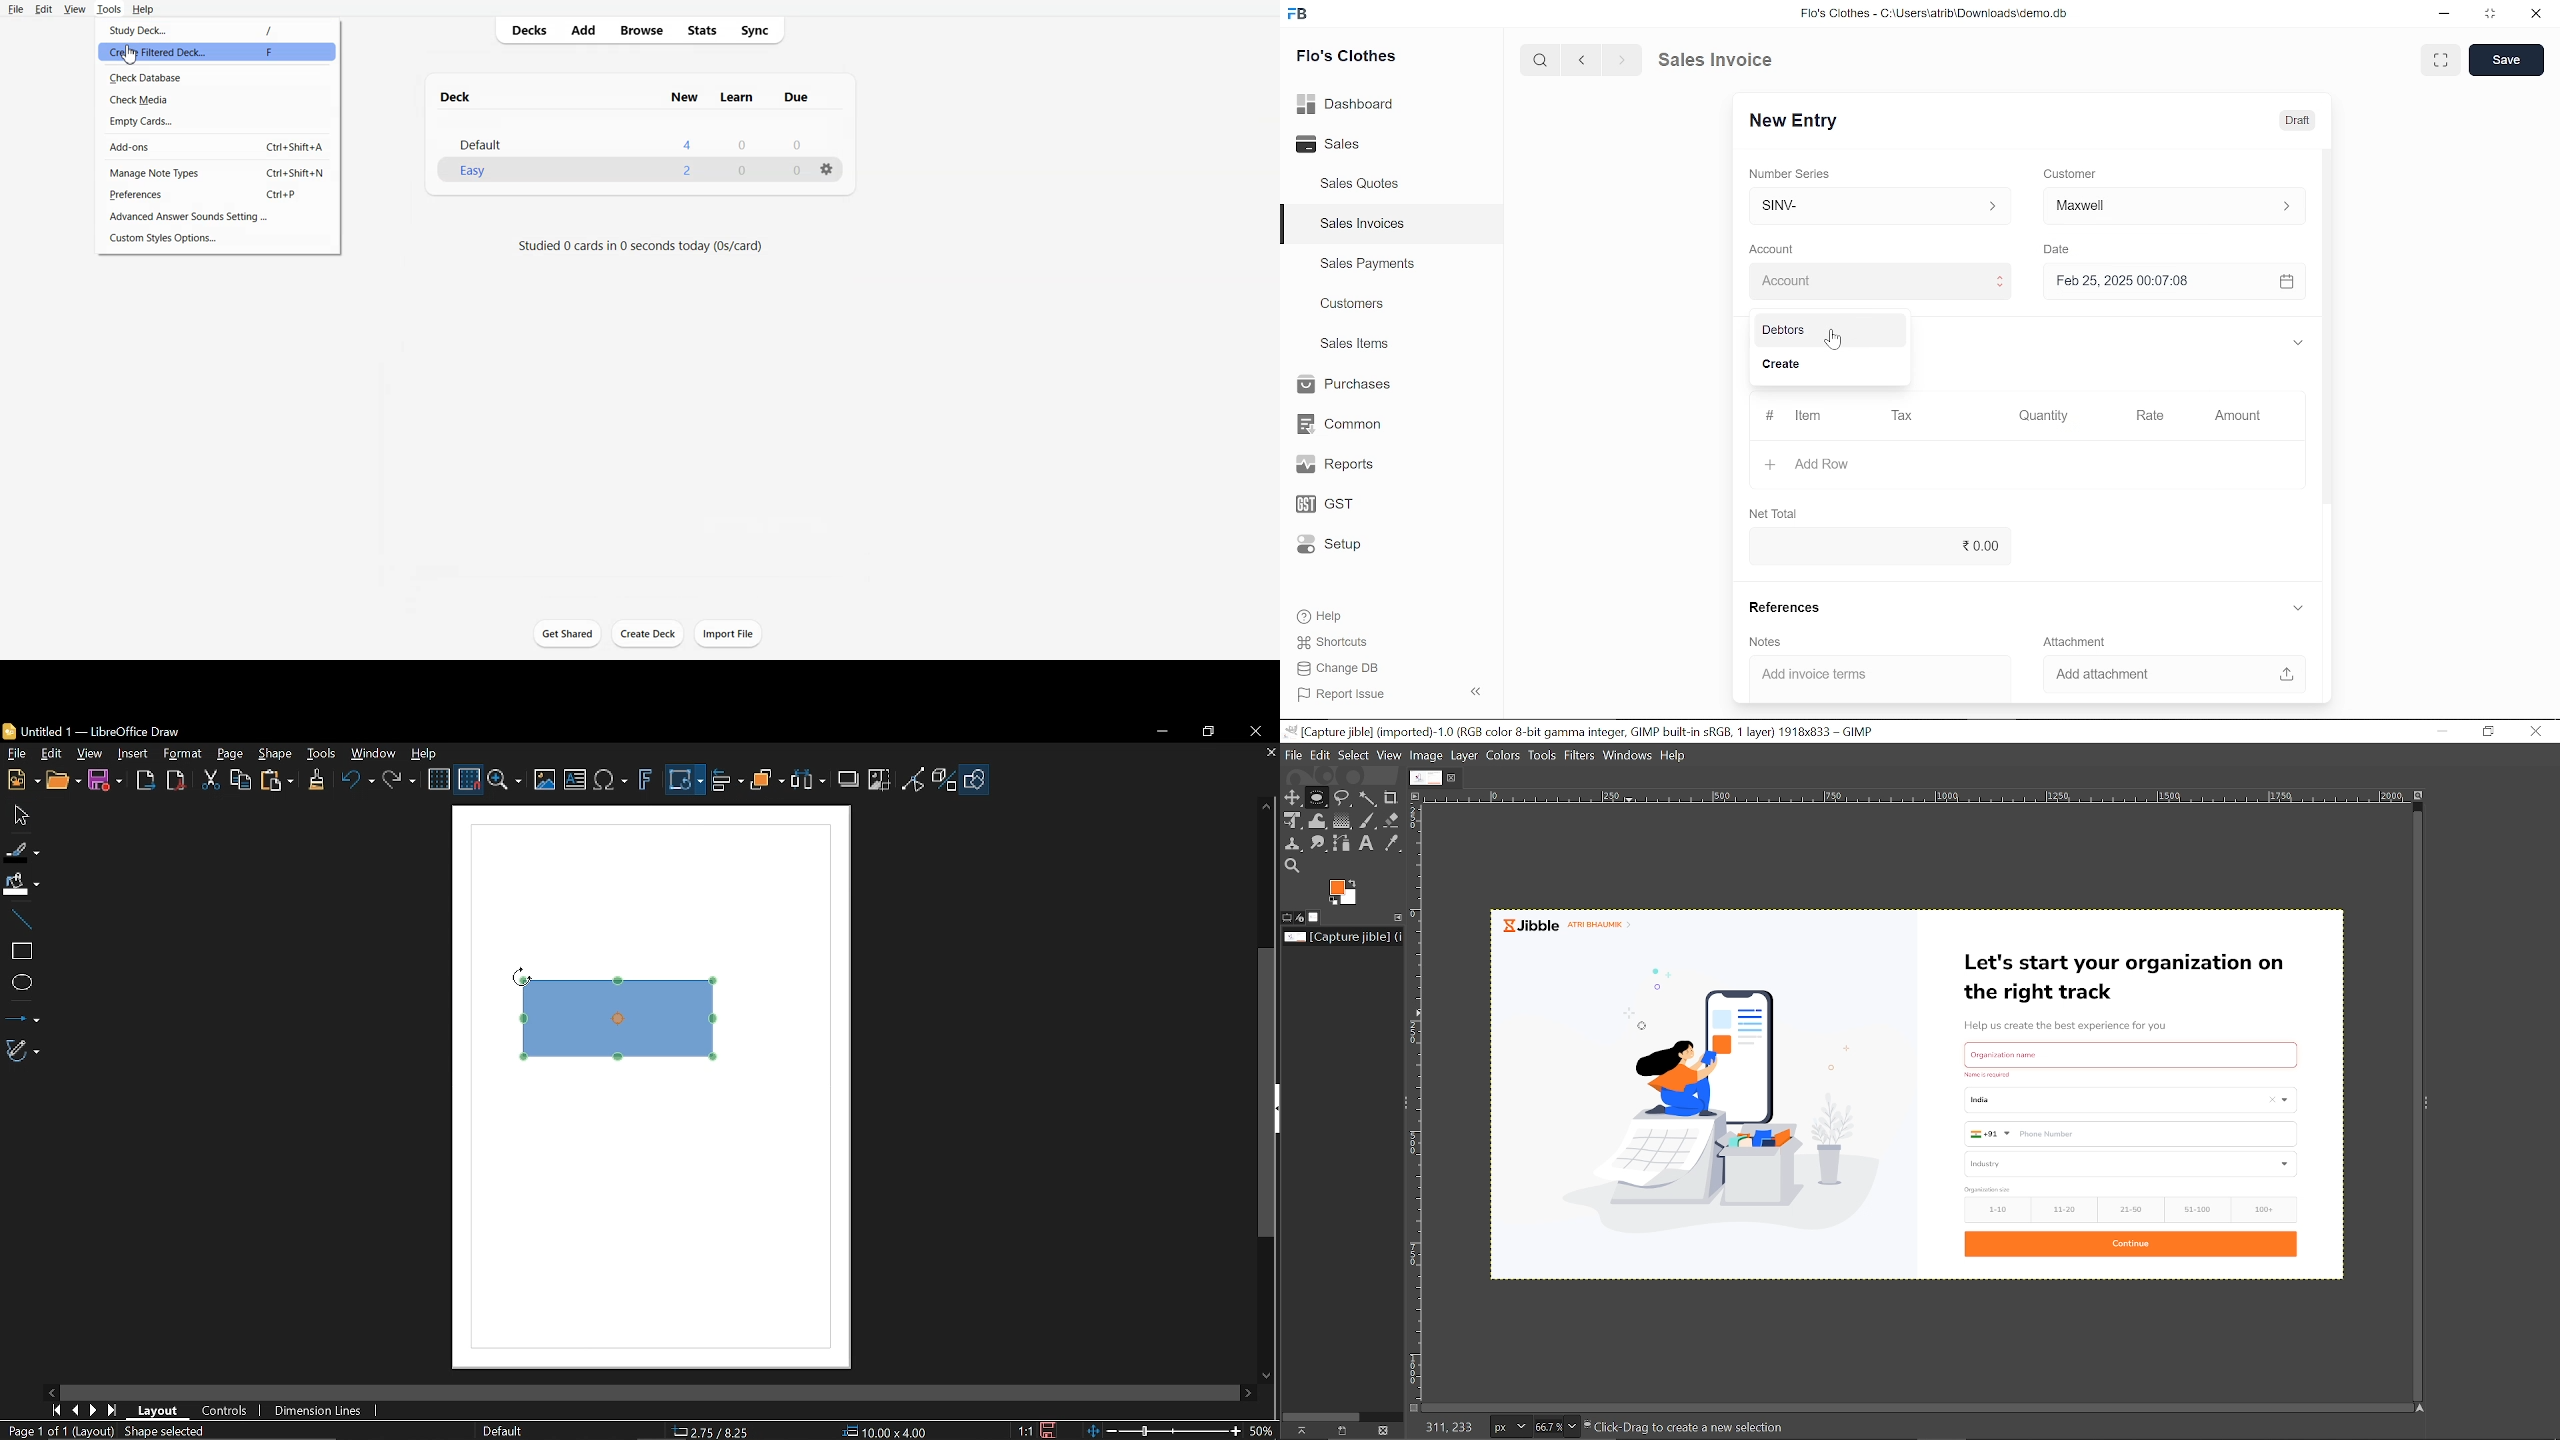  What do you see at coordinates (2130, 416) in the screenshot?
I see `Rate` at bounding box center [2130, 416].